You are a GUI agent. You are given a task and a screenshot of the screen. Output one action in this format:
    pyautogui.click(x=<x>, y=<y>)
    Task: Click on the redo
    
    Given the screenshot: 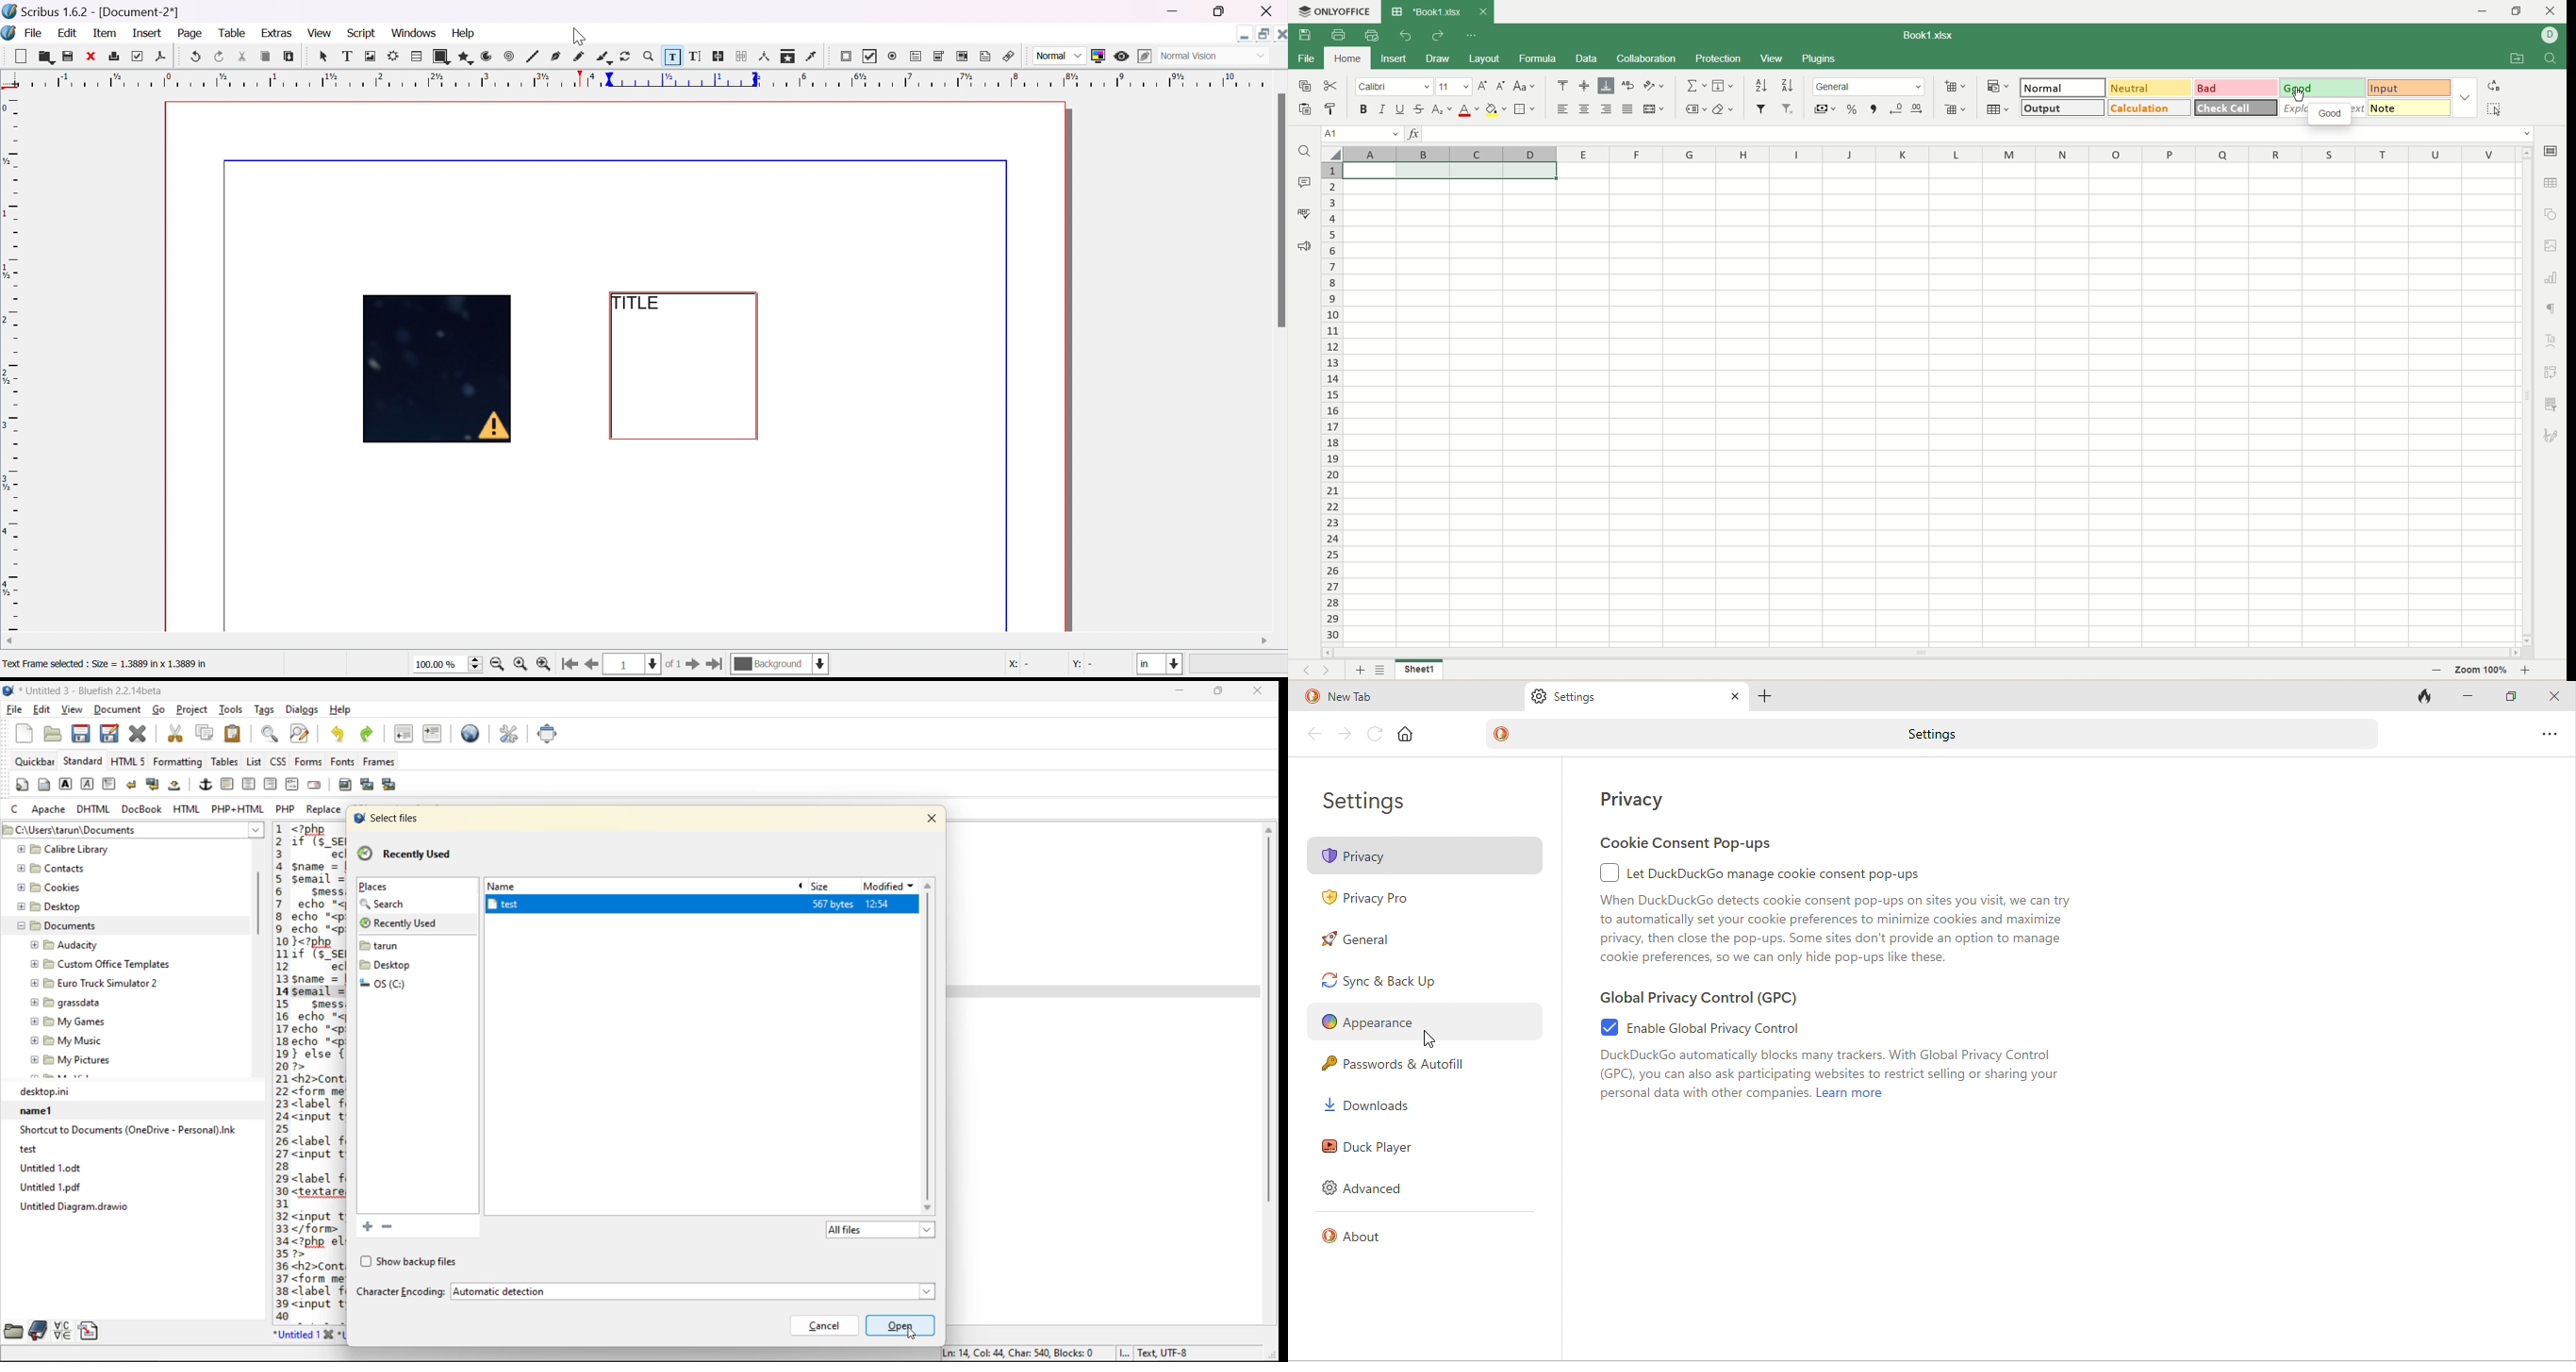 What is the action you would take?
    pyautogui.click(x=1437, y=35)
    